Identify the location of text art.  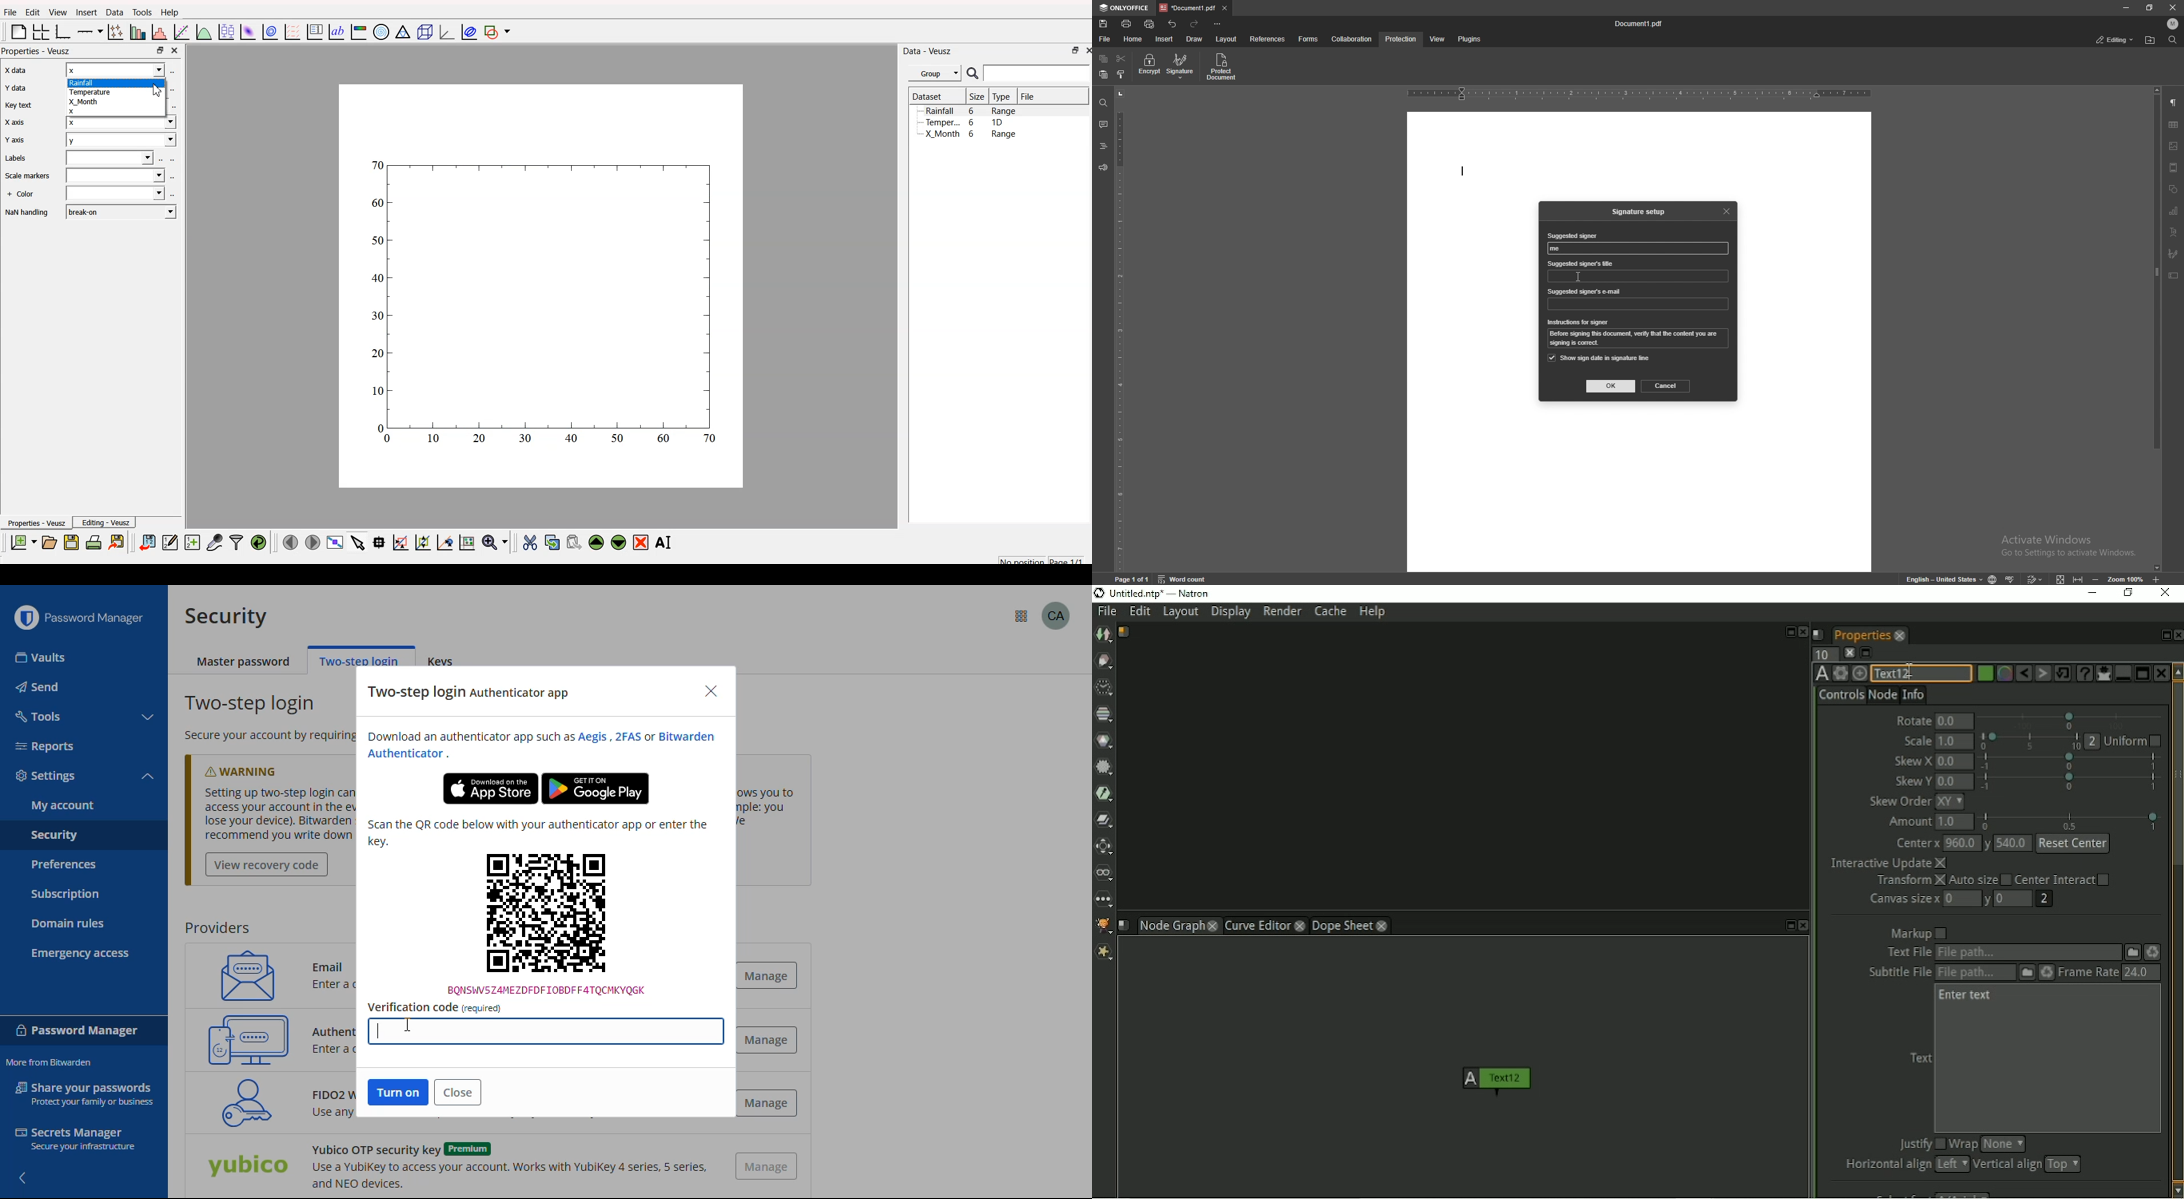
(2173, 233).